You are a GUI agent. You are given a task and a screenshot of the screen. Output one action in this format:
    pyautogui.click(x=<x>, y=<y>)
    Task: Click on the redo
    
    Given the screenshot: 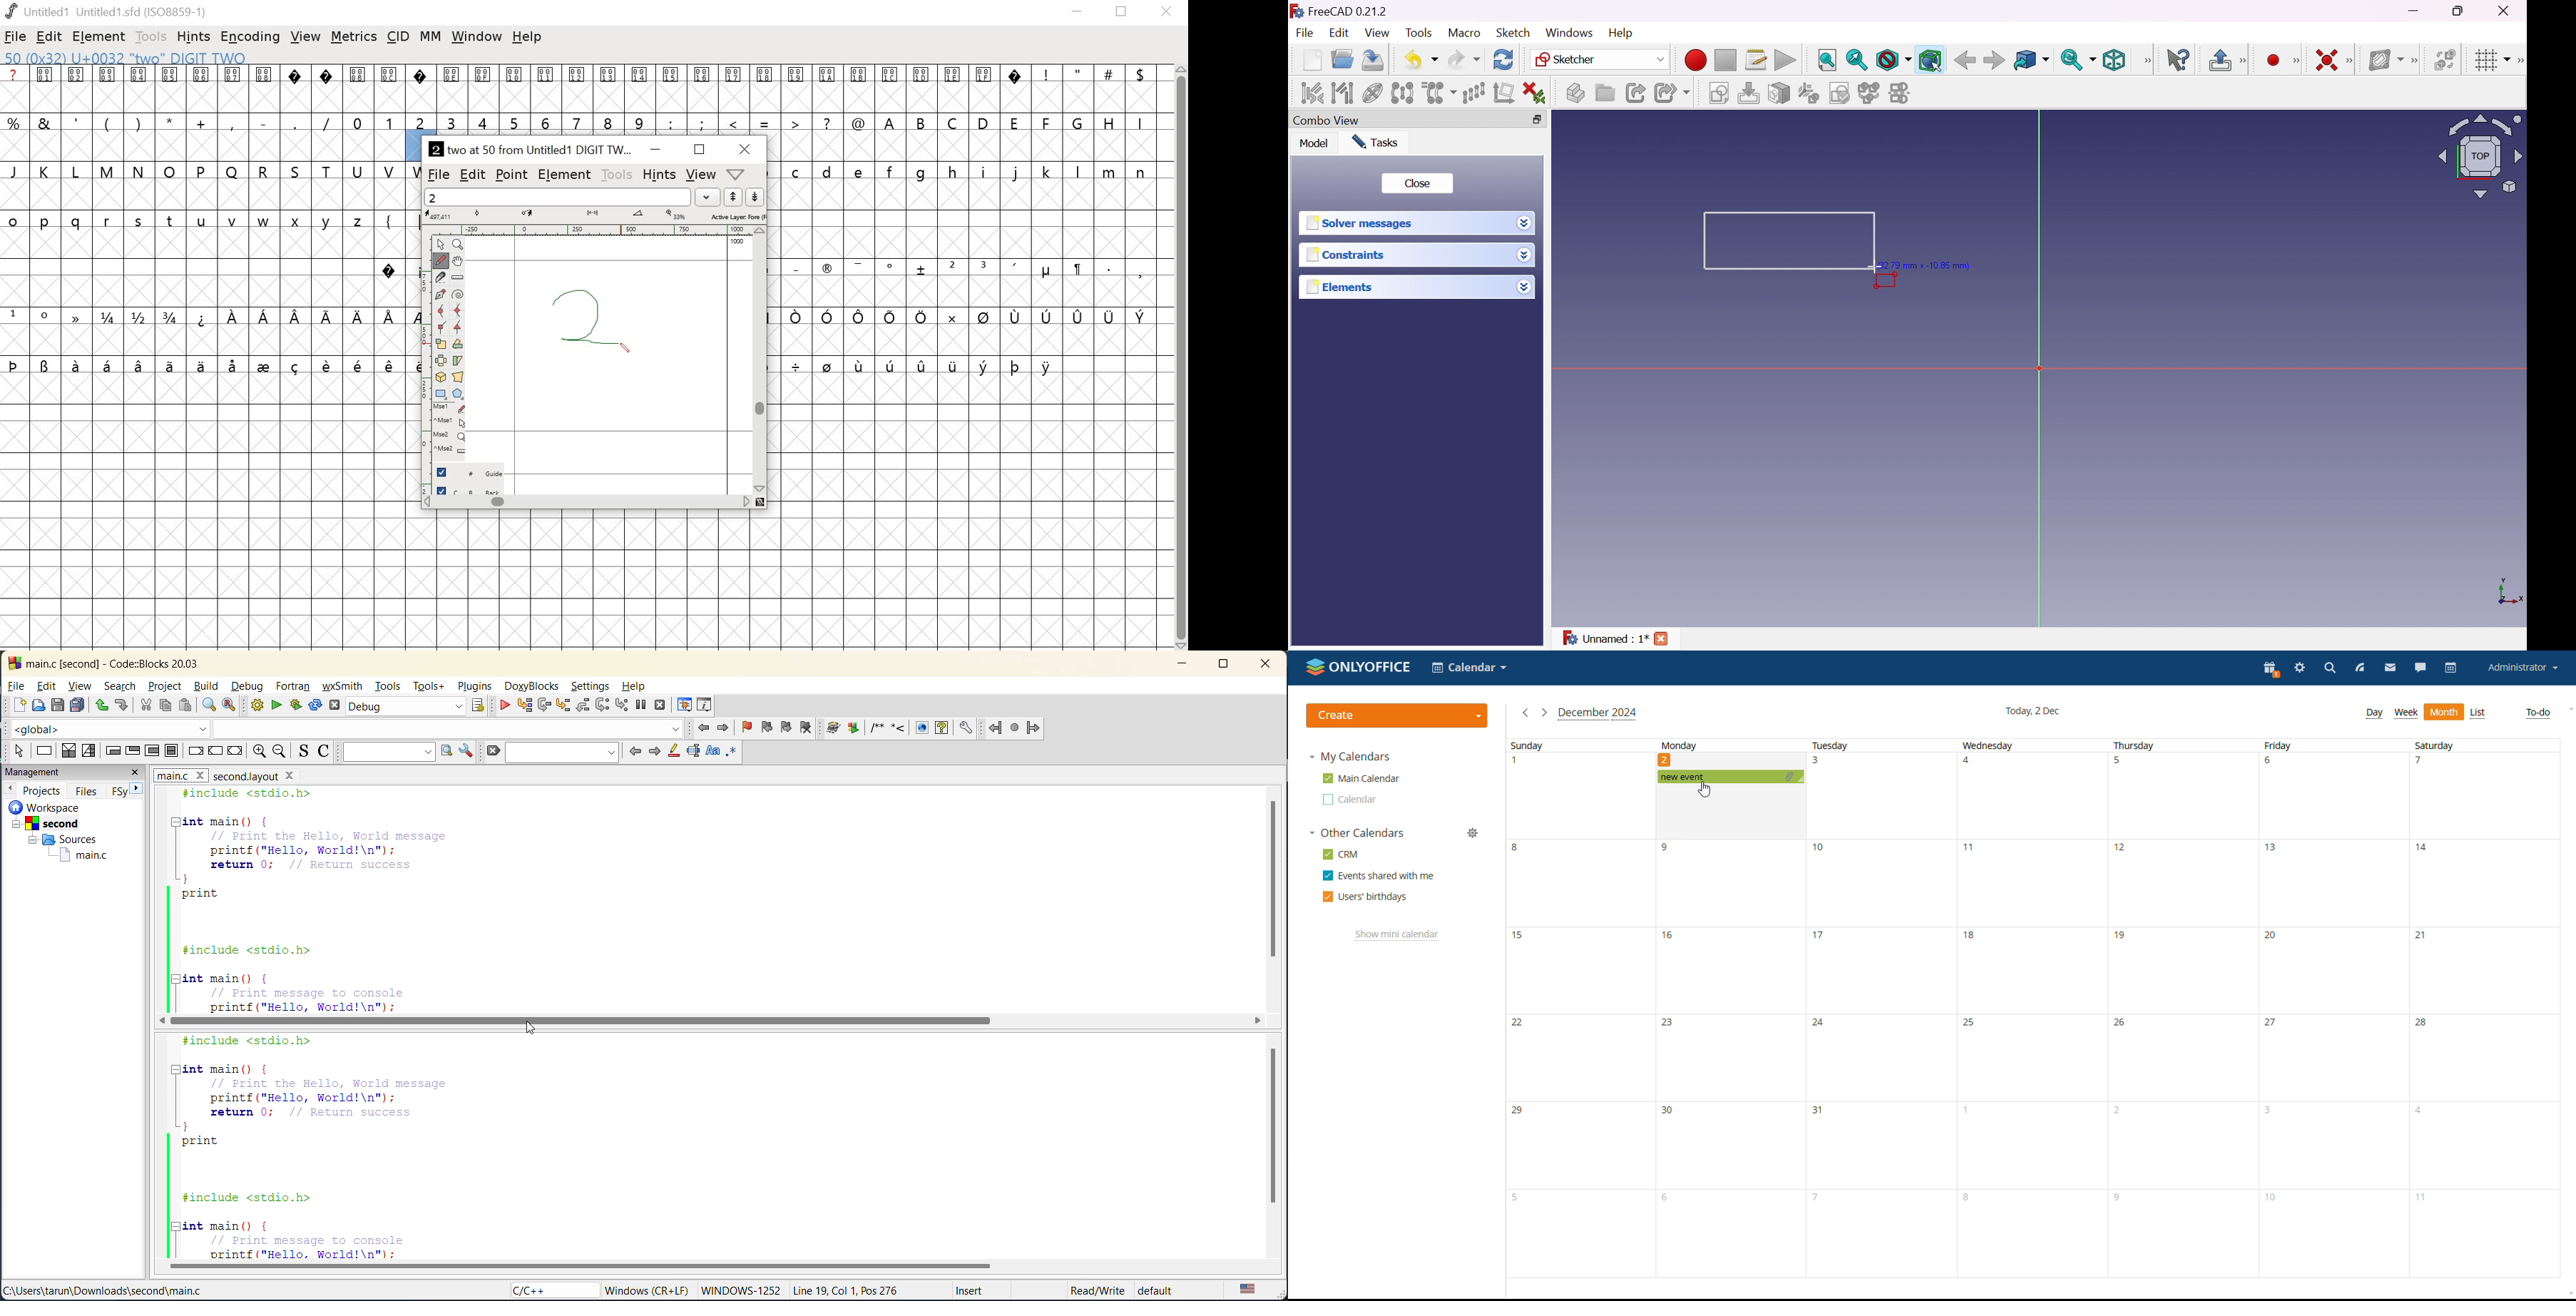 What is the action you would take?
    pyautogui.click(x=122, y=705)
    